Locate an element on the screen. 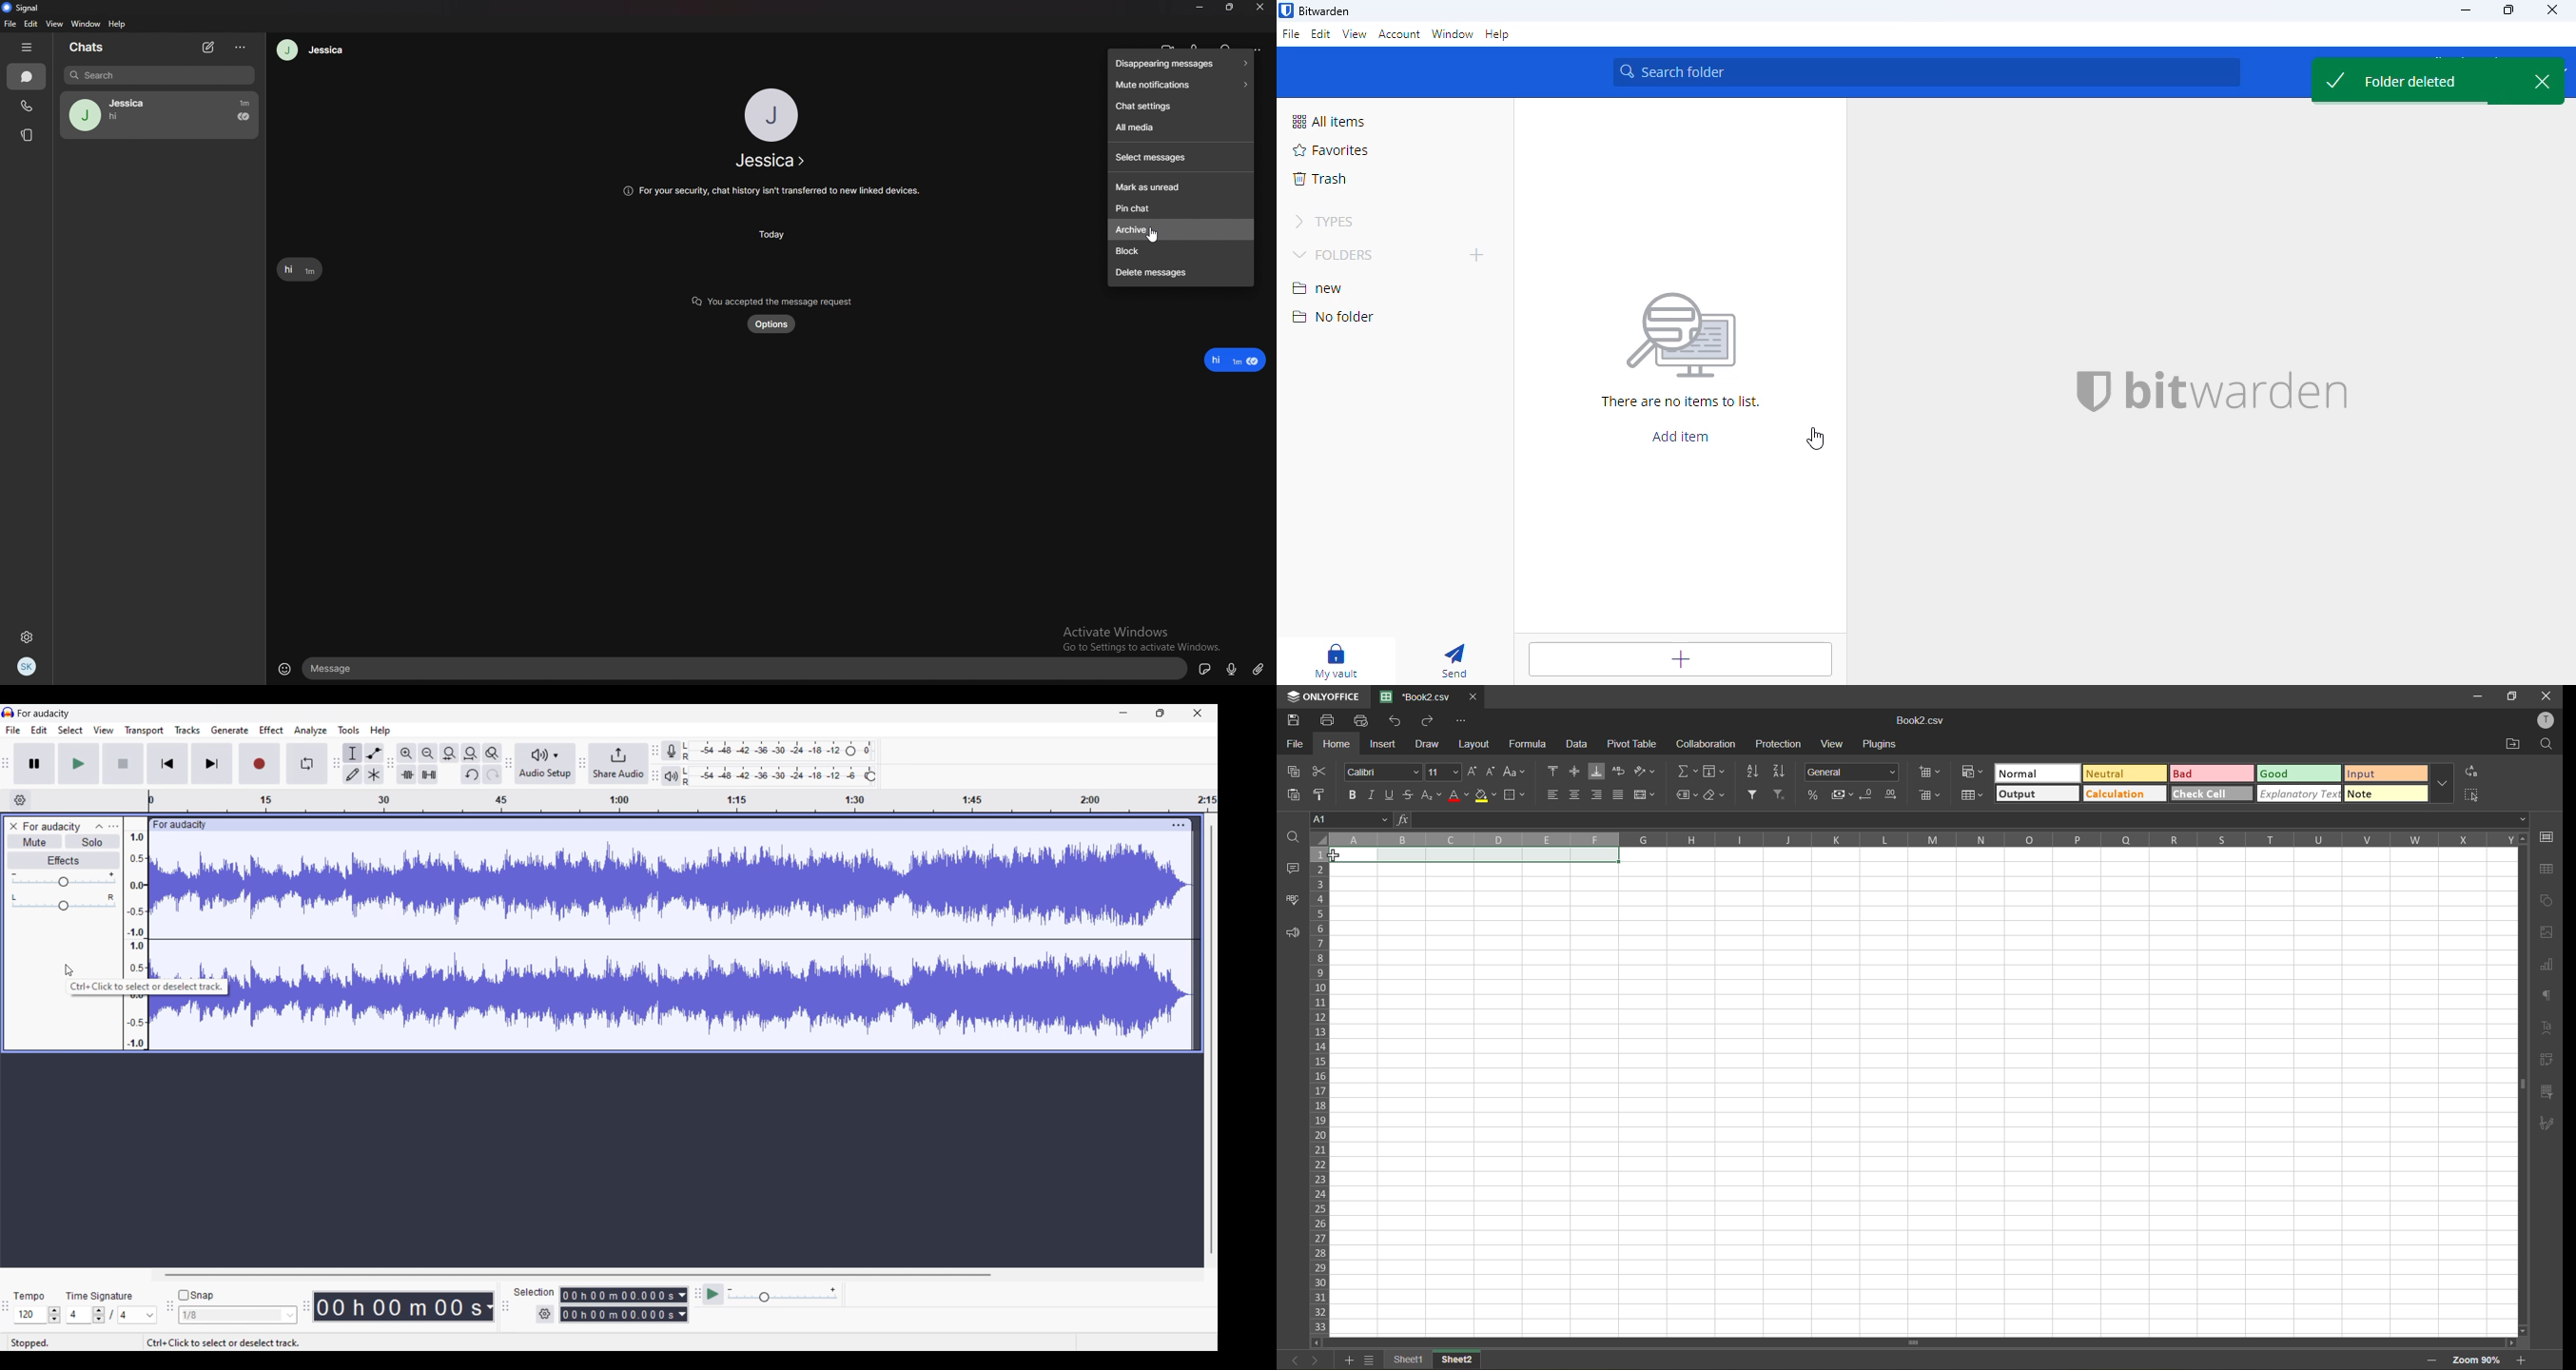 The image size is (2576, 1372). sort descending is located at coordinates (1779, 772).